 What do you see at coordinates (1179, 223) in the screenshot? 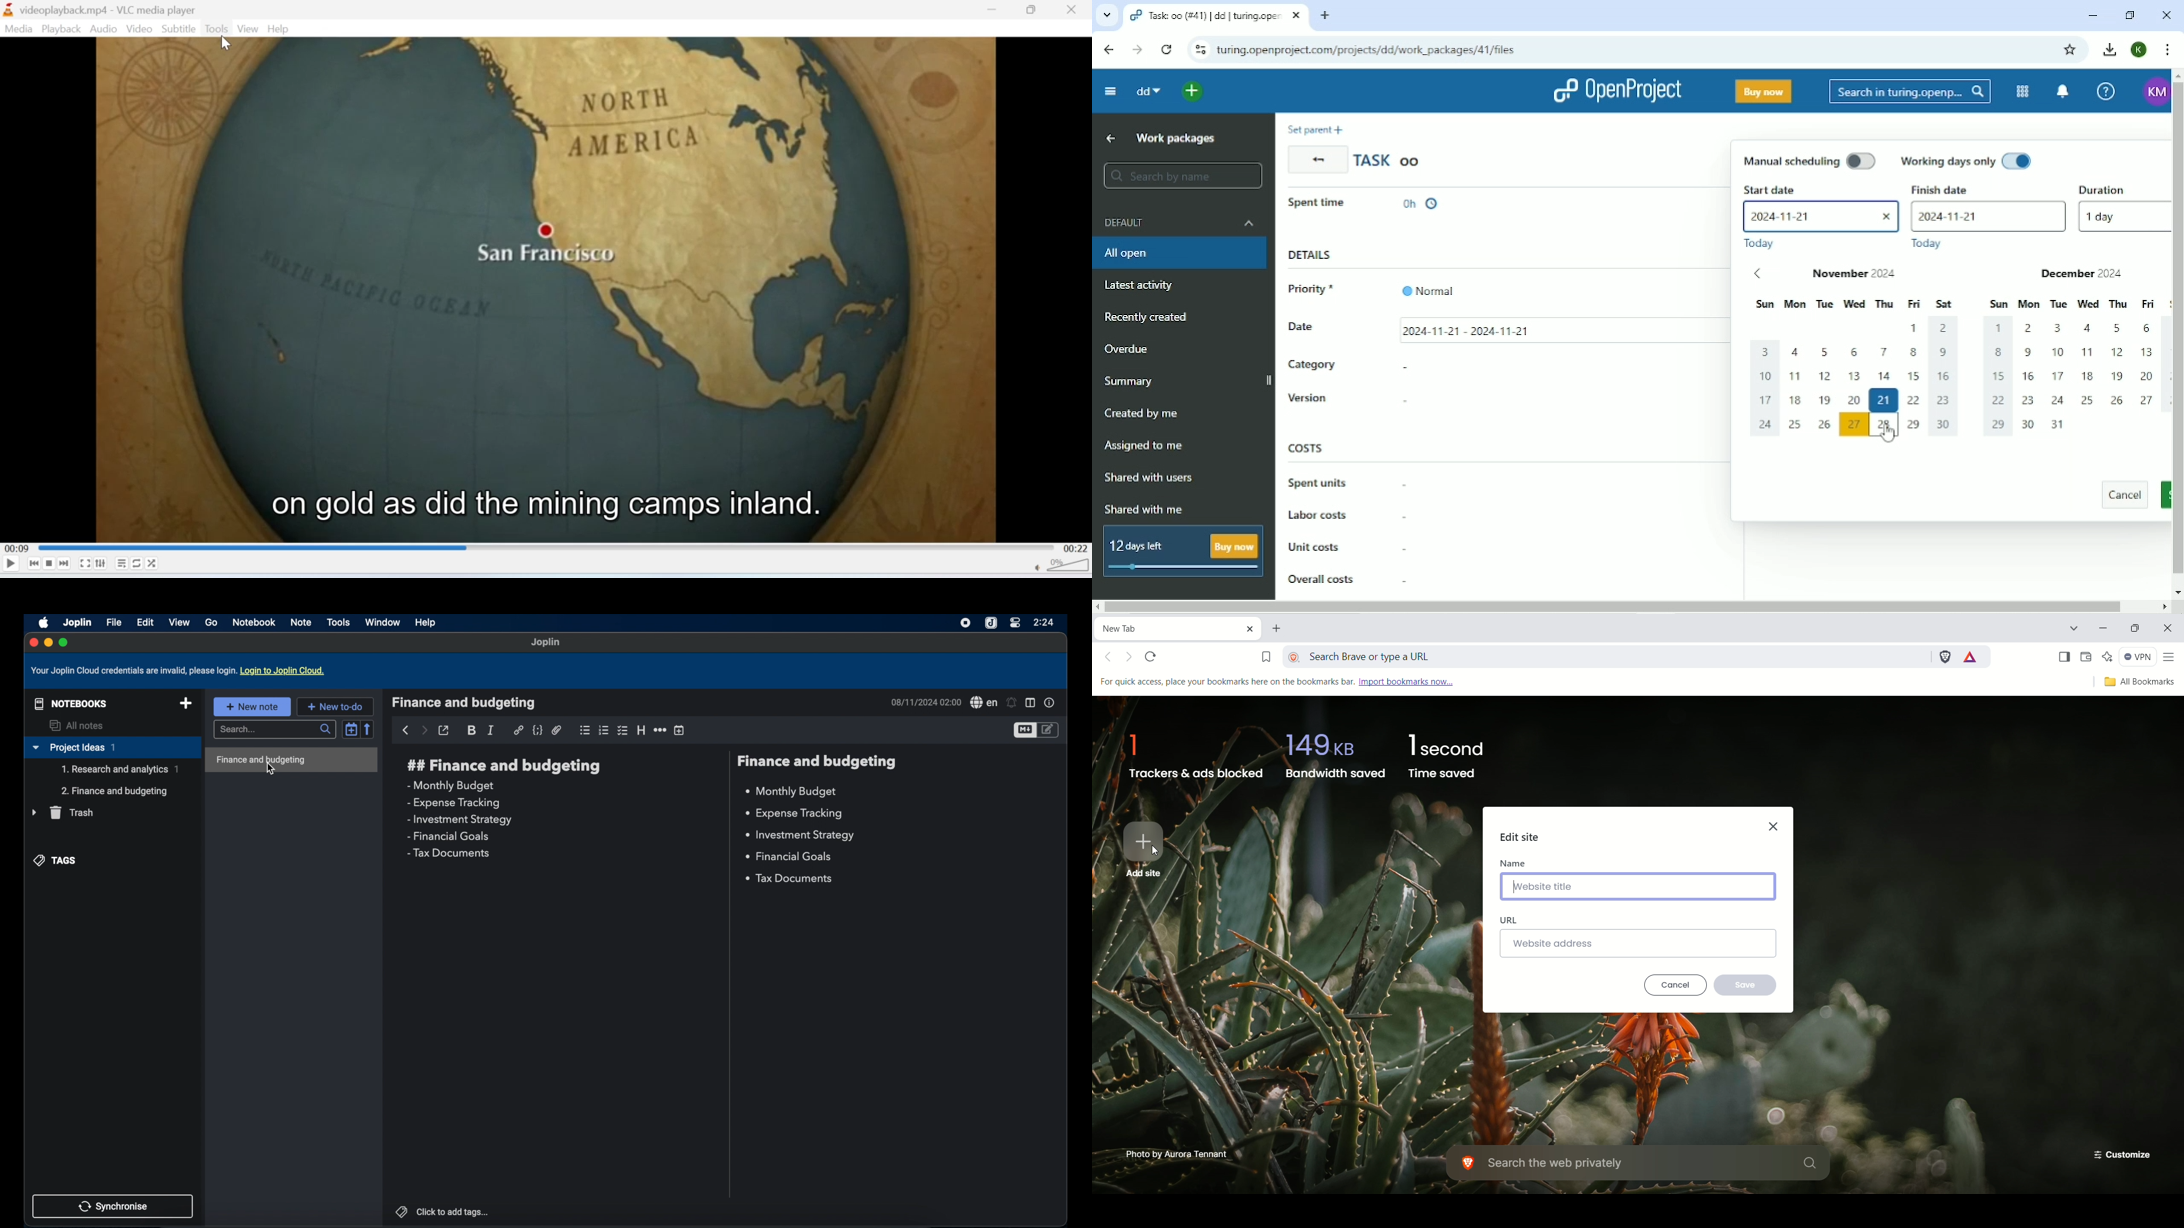
I see `Default` at bounding box center [1179, 223].